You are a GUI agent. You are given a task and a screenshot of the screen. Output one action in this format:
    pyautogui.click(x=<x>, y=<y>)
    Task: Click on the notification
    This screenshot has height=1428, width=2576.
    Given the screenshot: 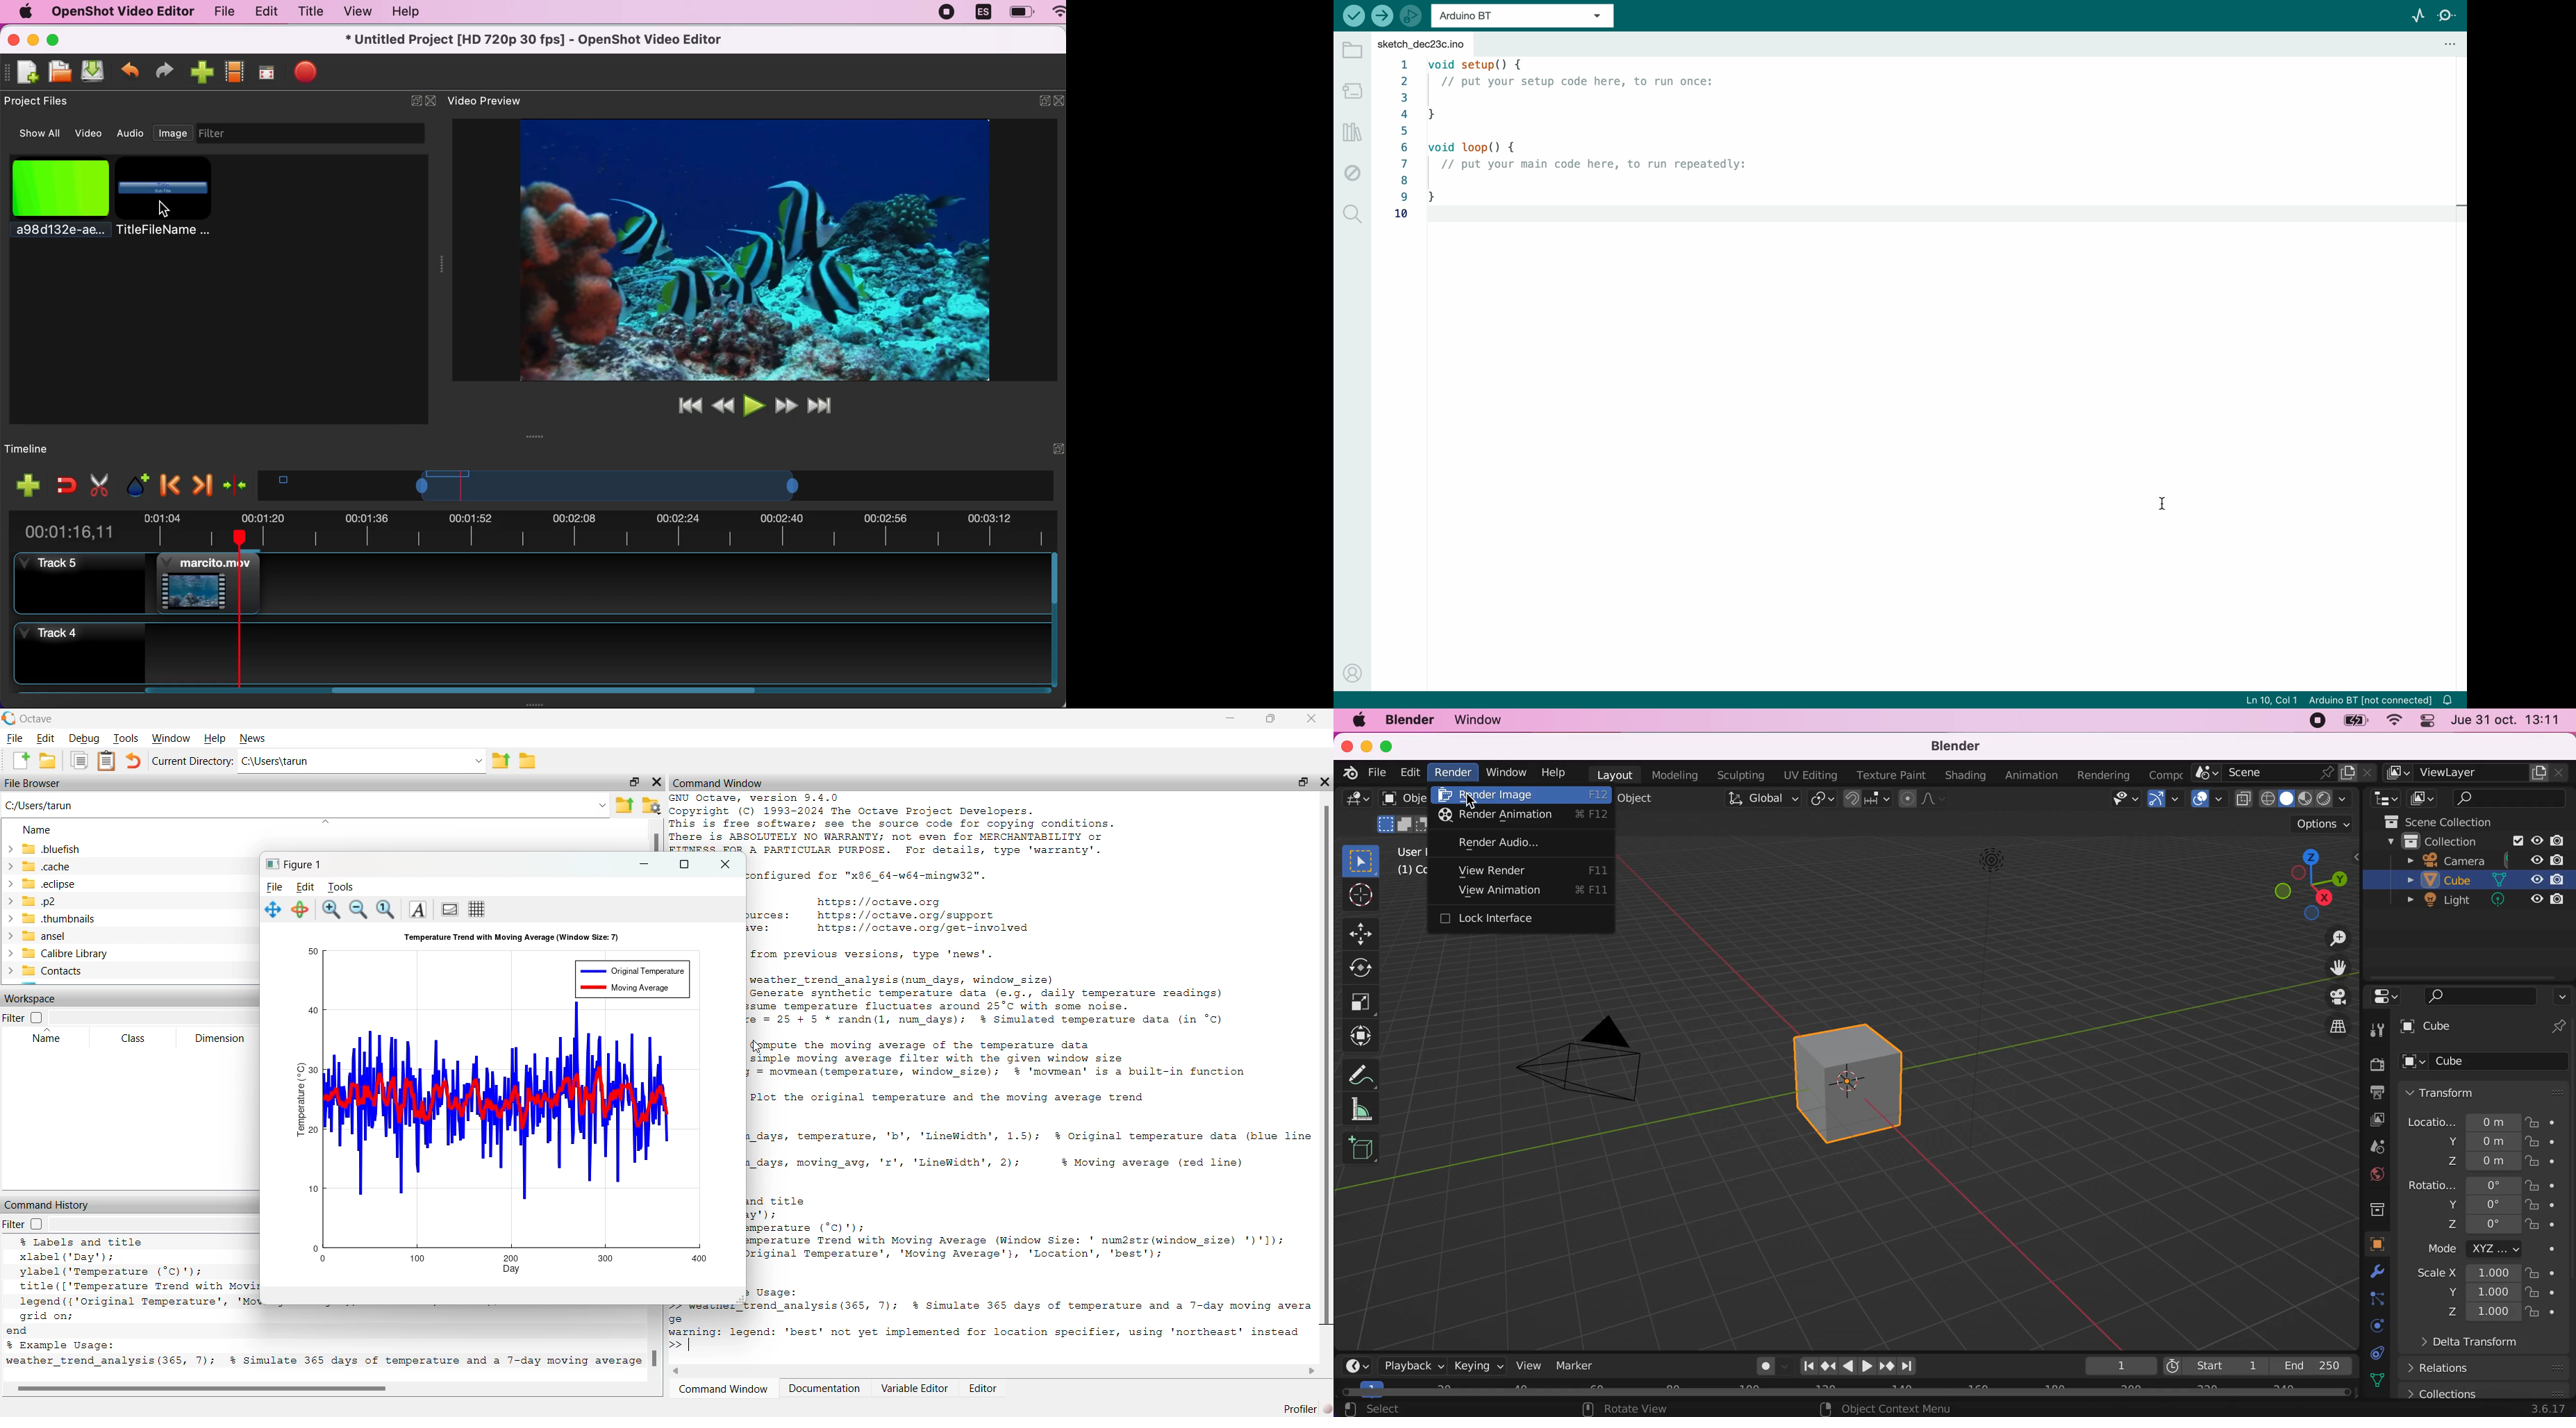 What is the action you would take?
    pyautogui.click(x=2449, y=700)
    